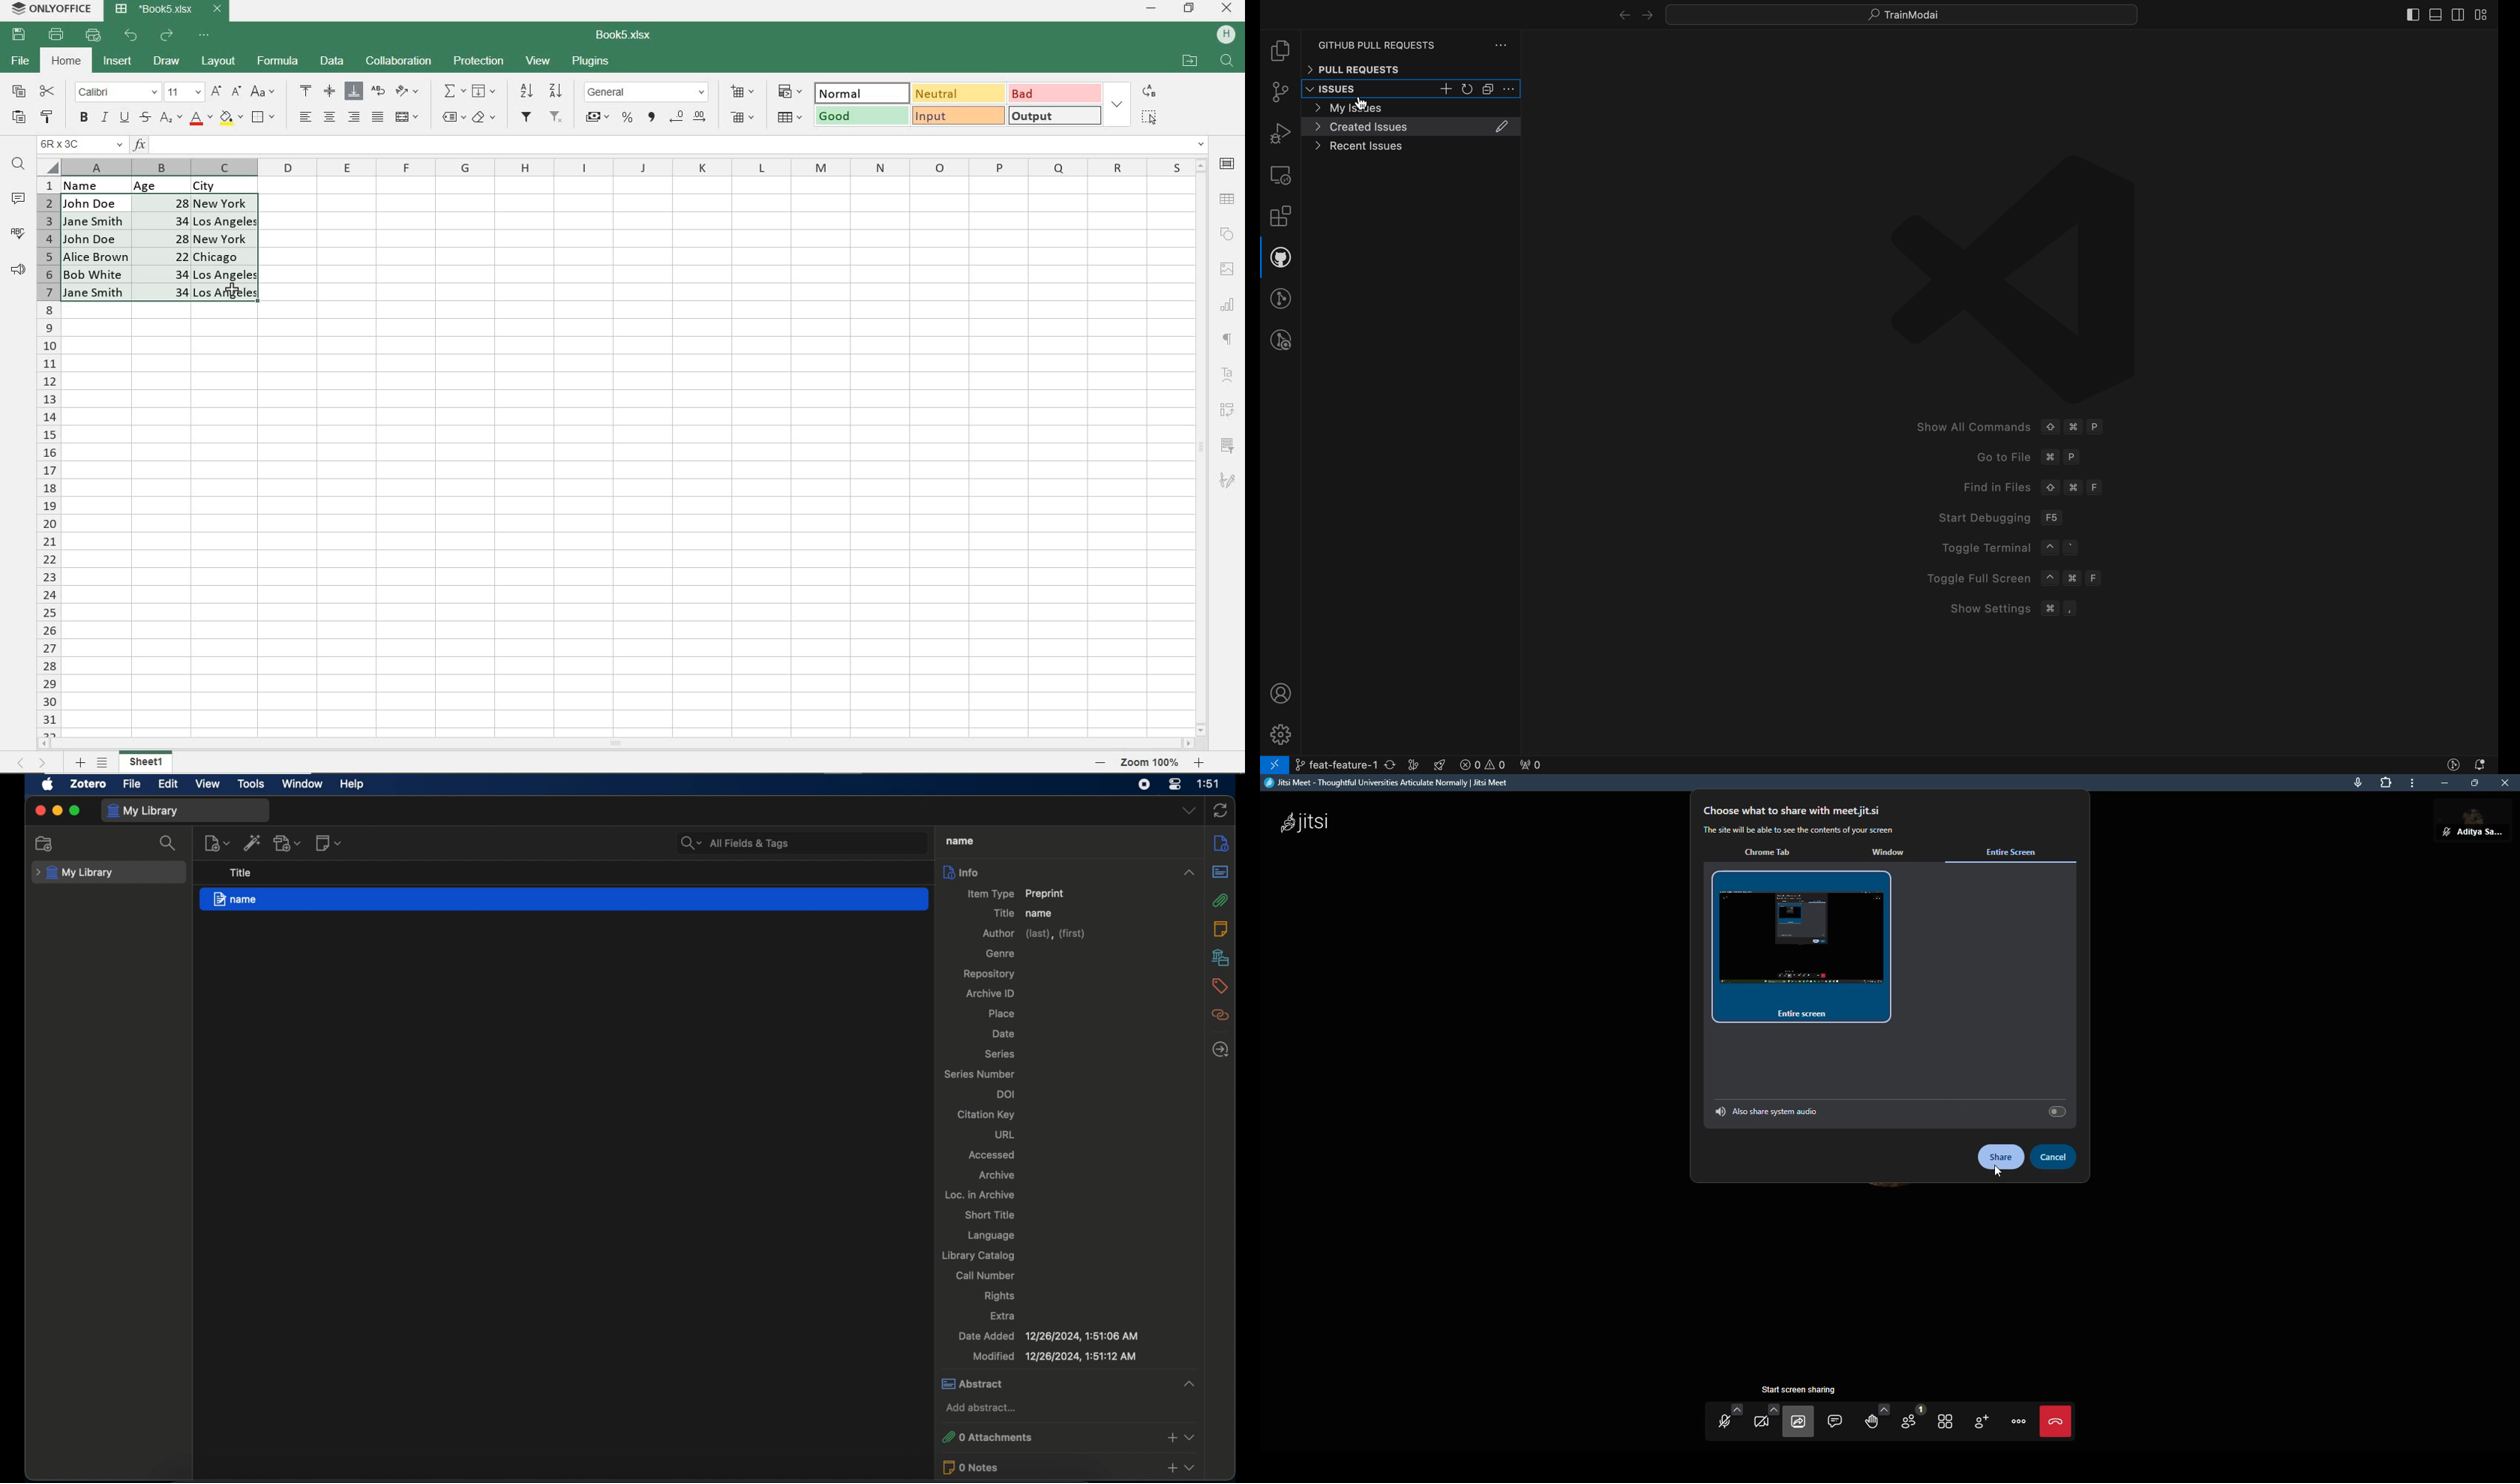  What do you see at coordinates (1226, 36) in the screenshot?
I see `HP` at bounding box center [1226, 36].